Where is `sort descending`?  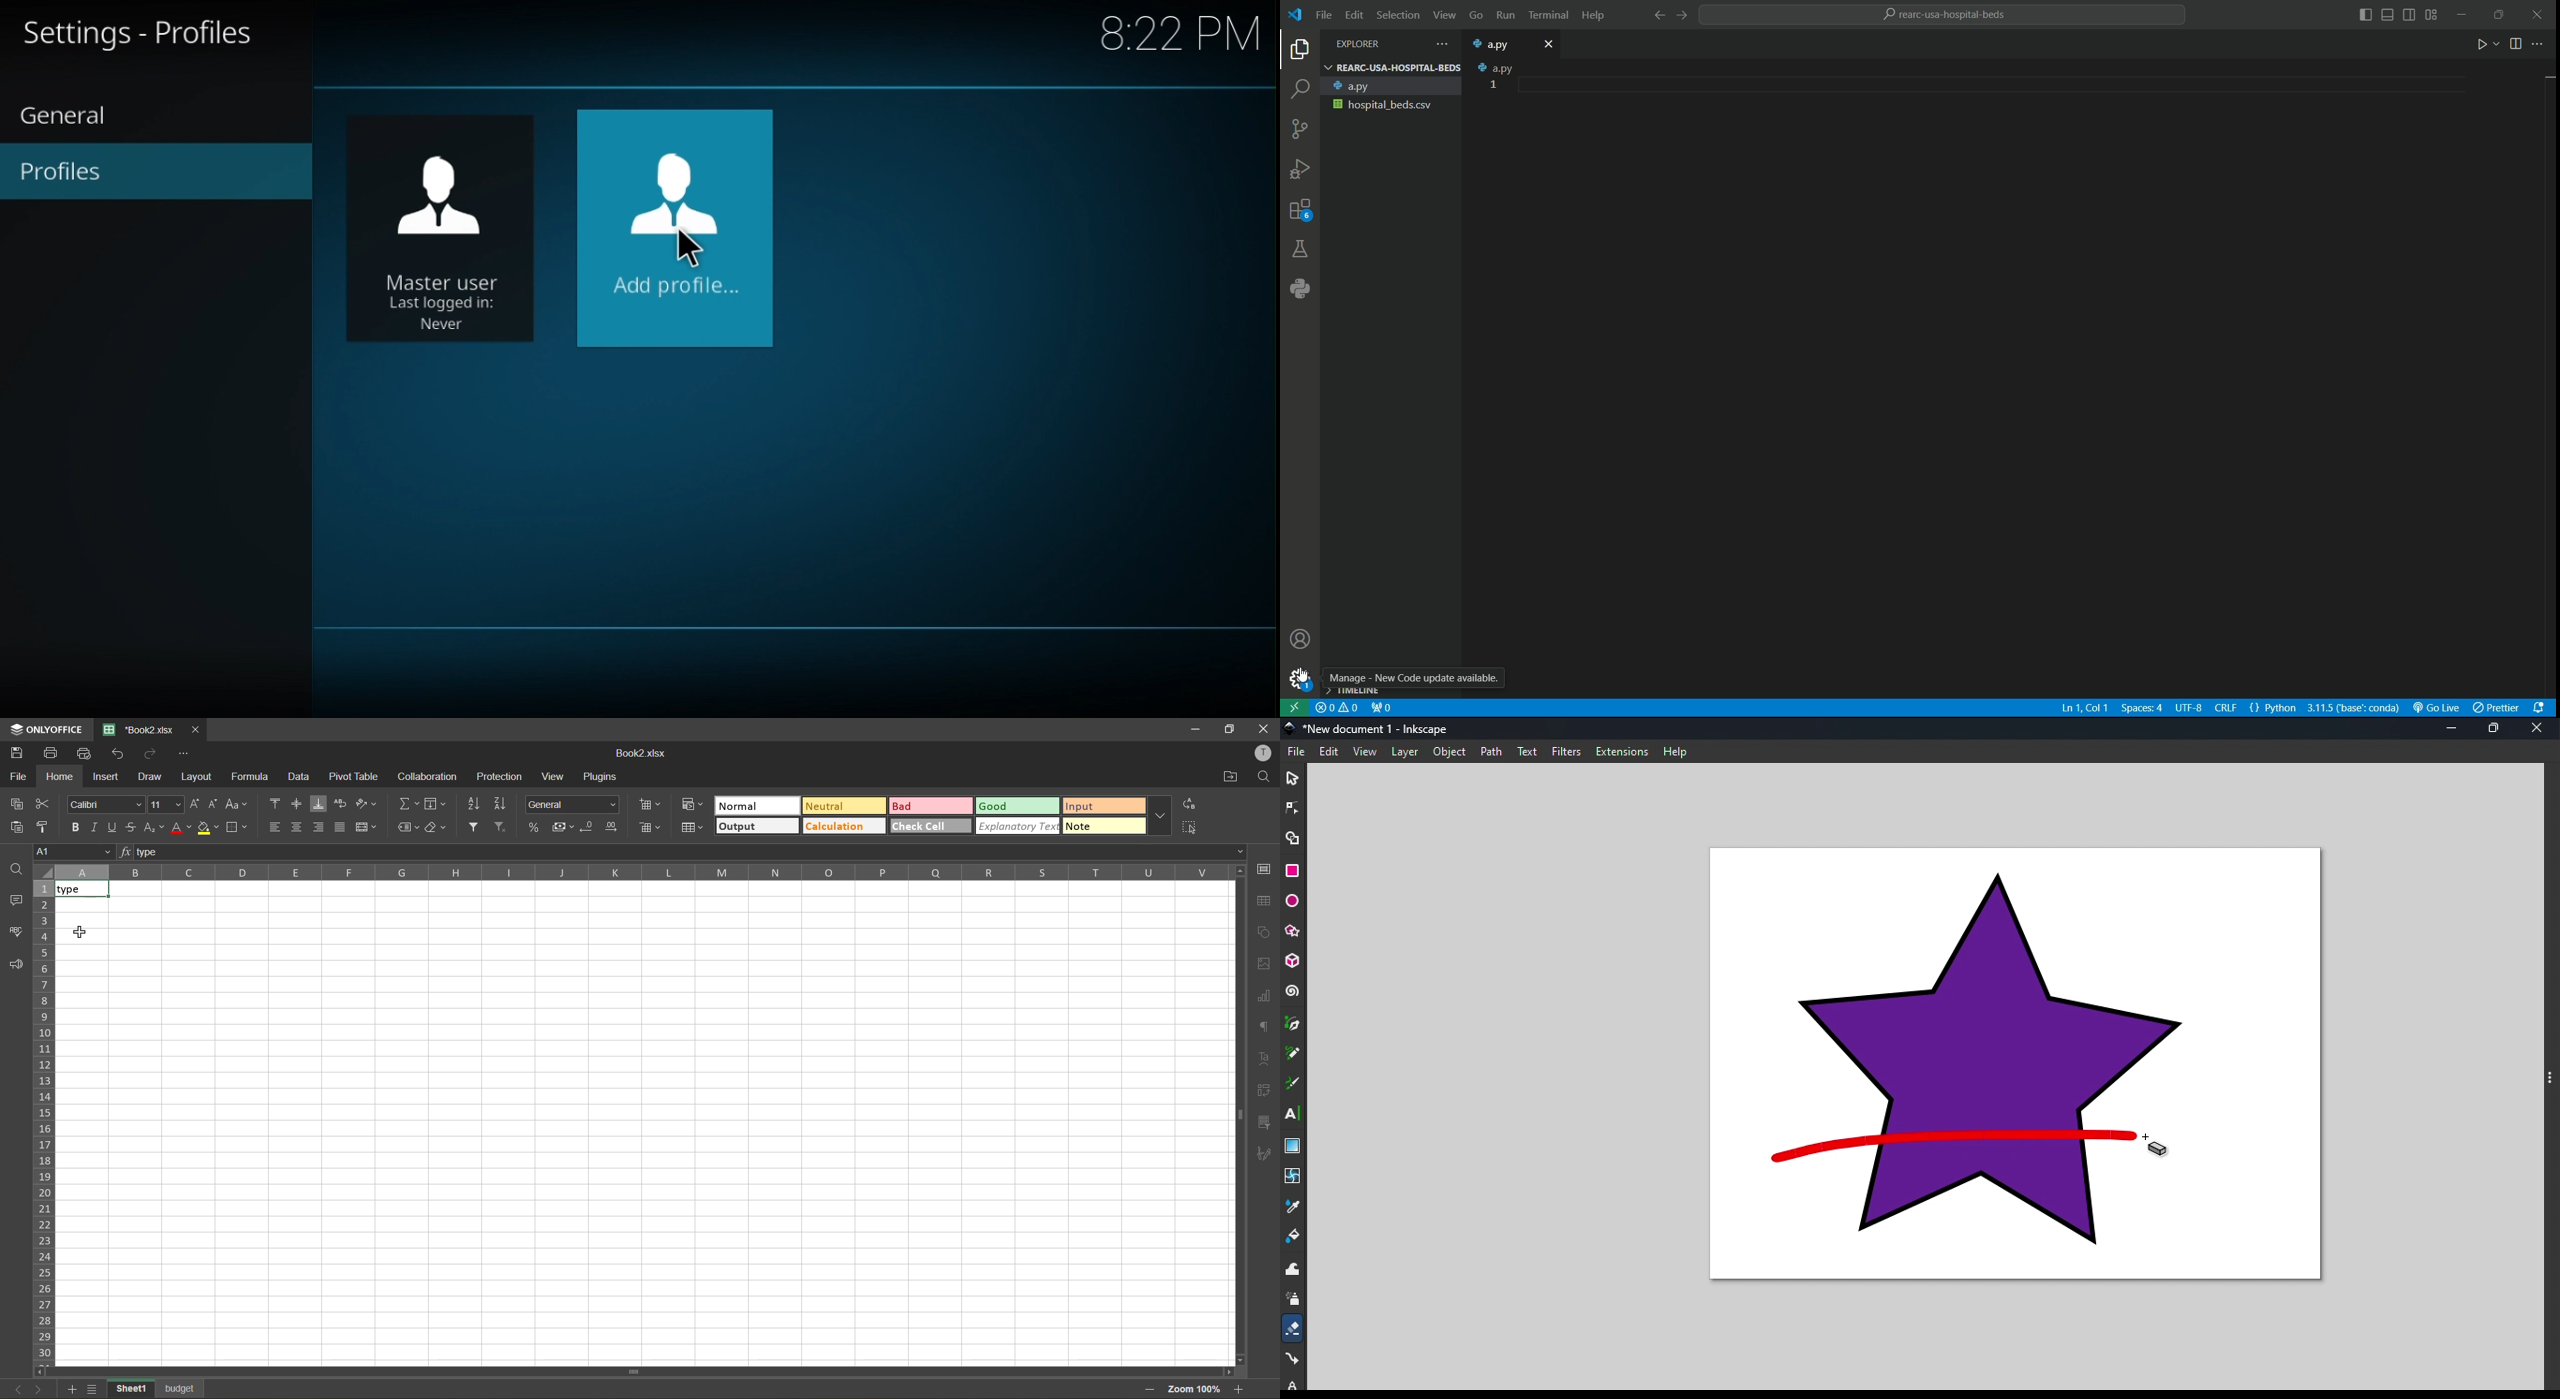 sort descending is located at coordinates (503, 803).